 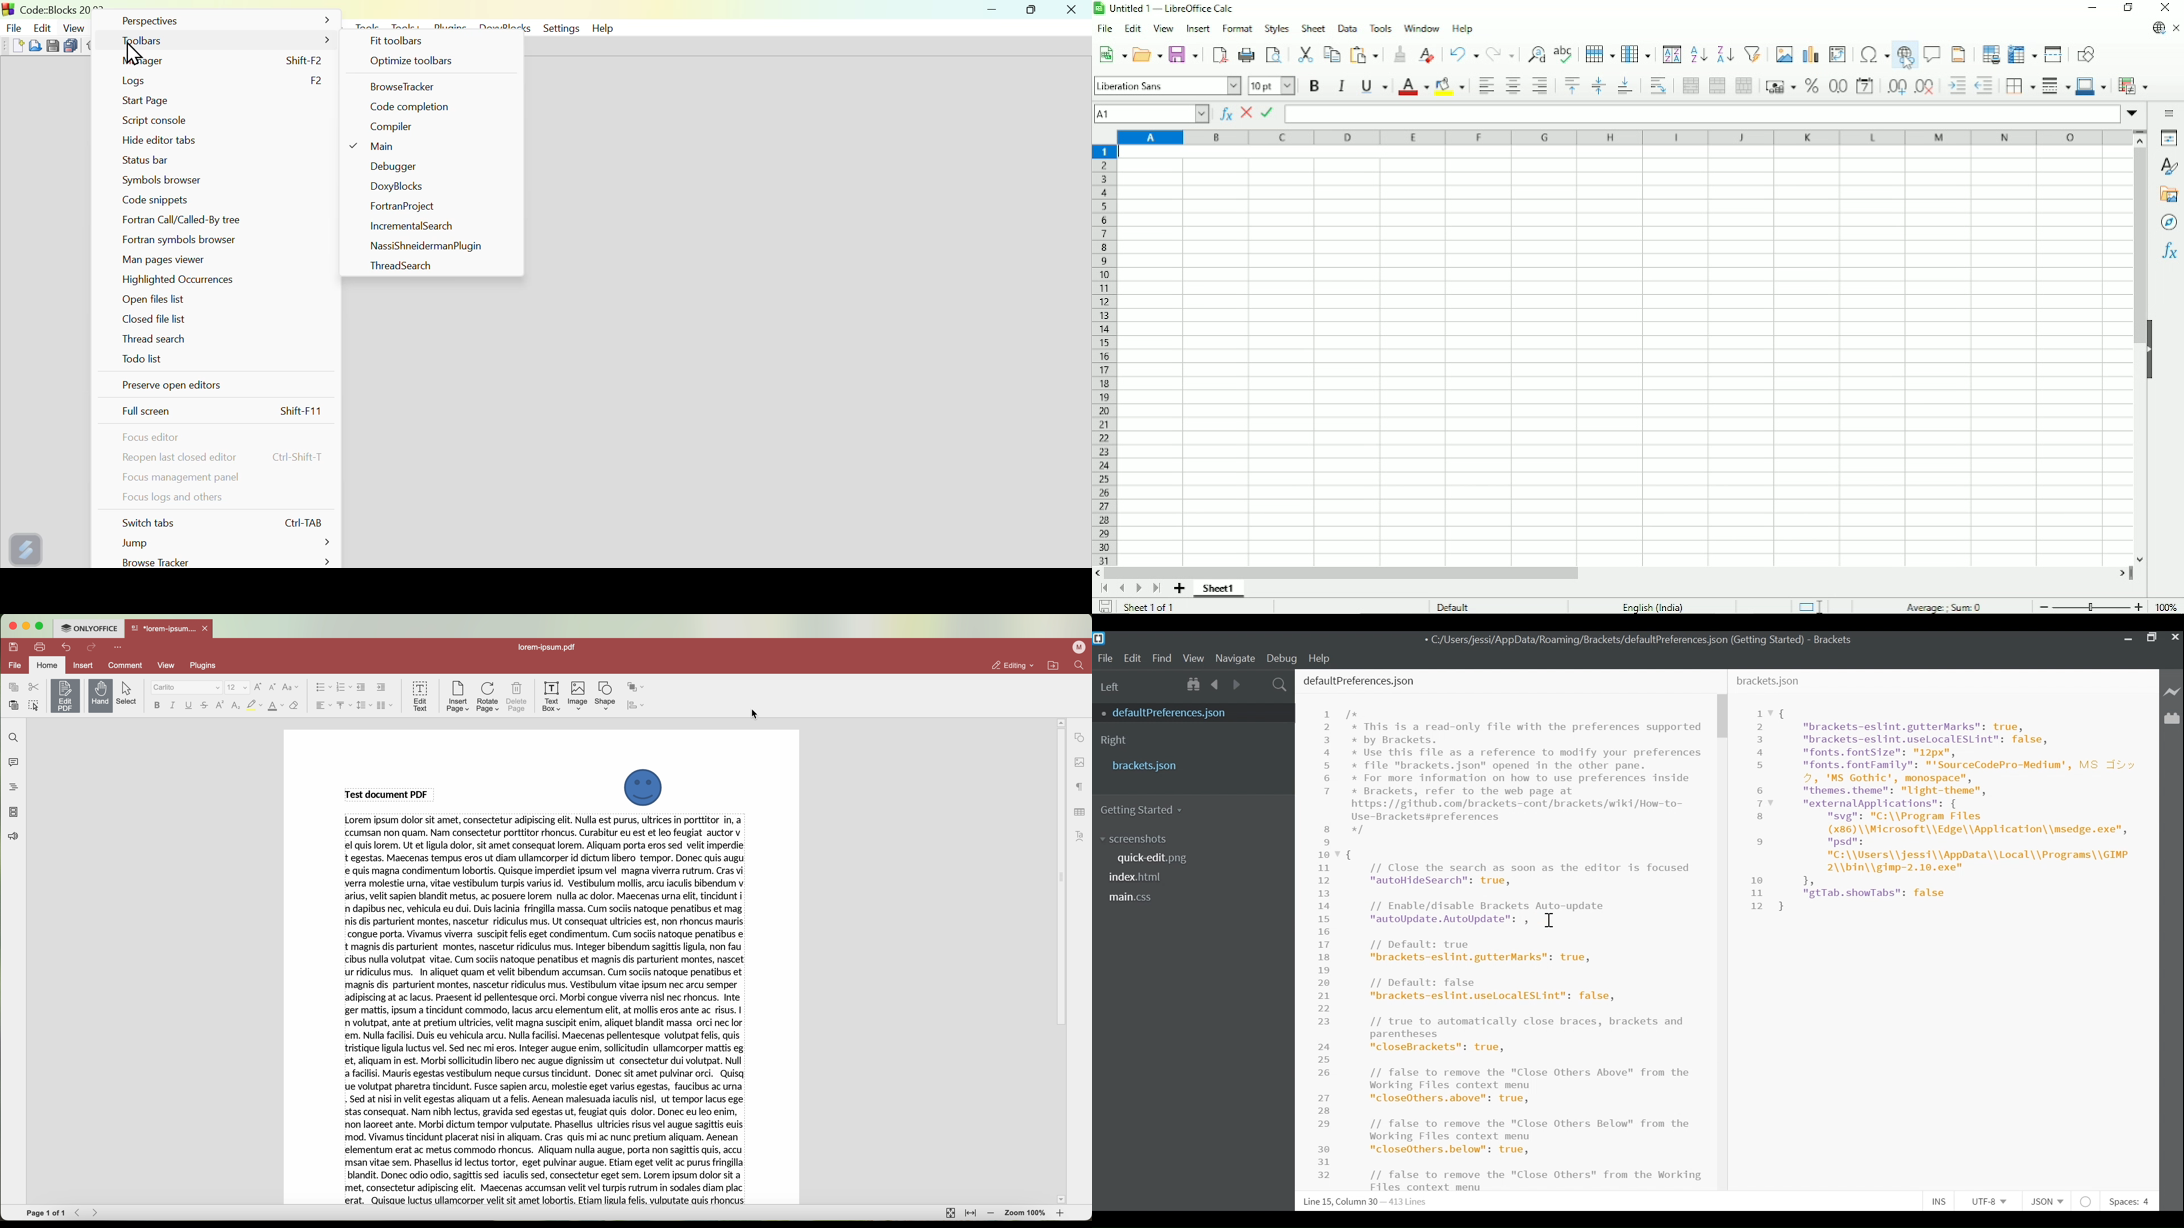 What do you see at coordinates (1276, 29) in the screenshot?
I see `Styles` at bounding box center [1276, 29].